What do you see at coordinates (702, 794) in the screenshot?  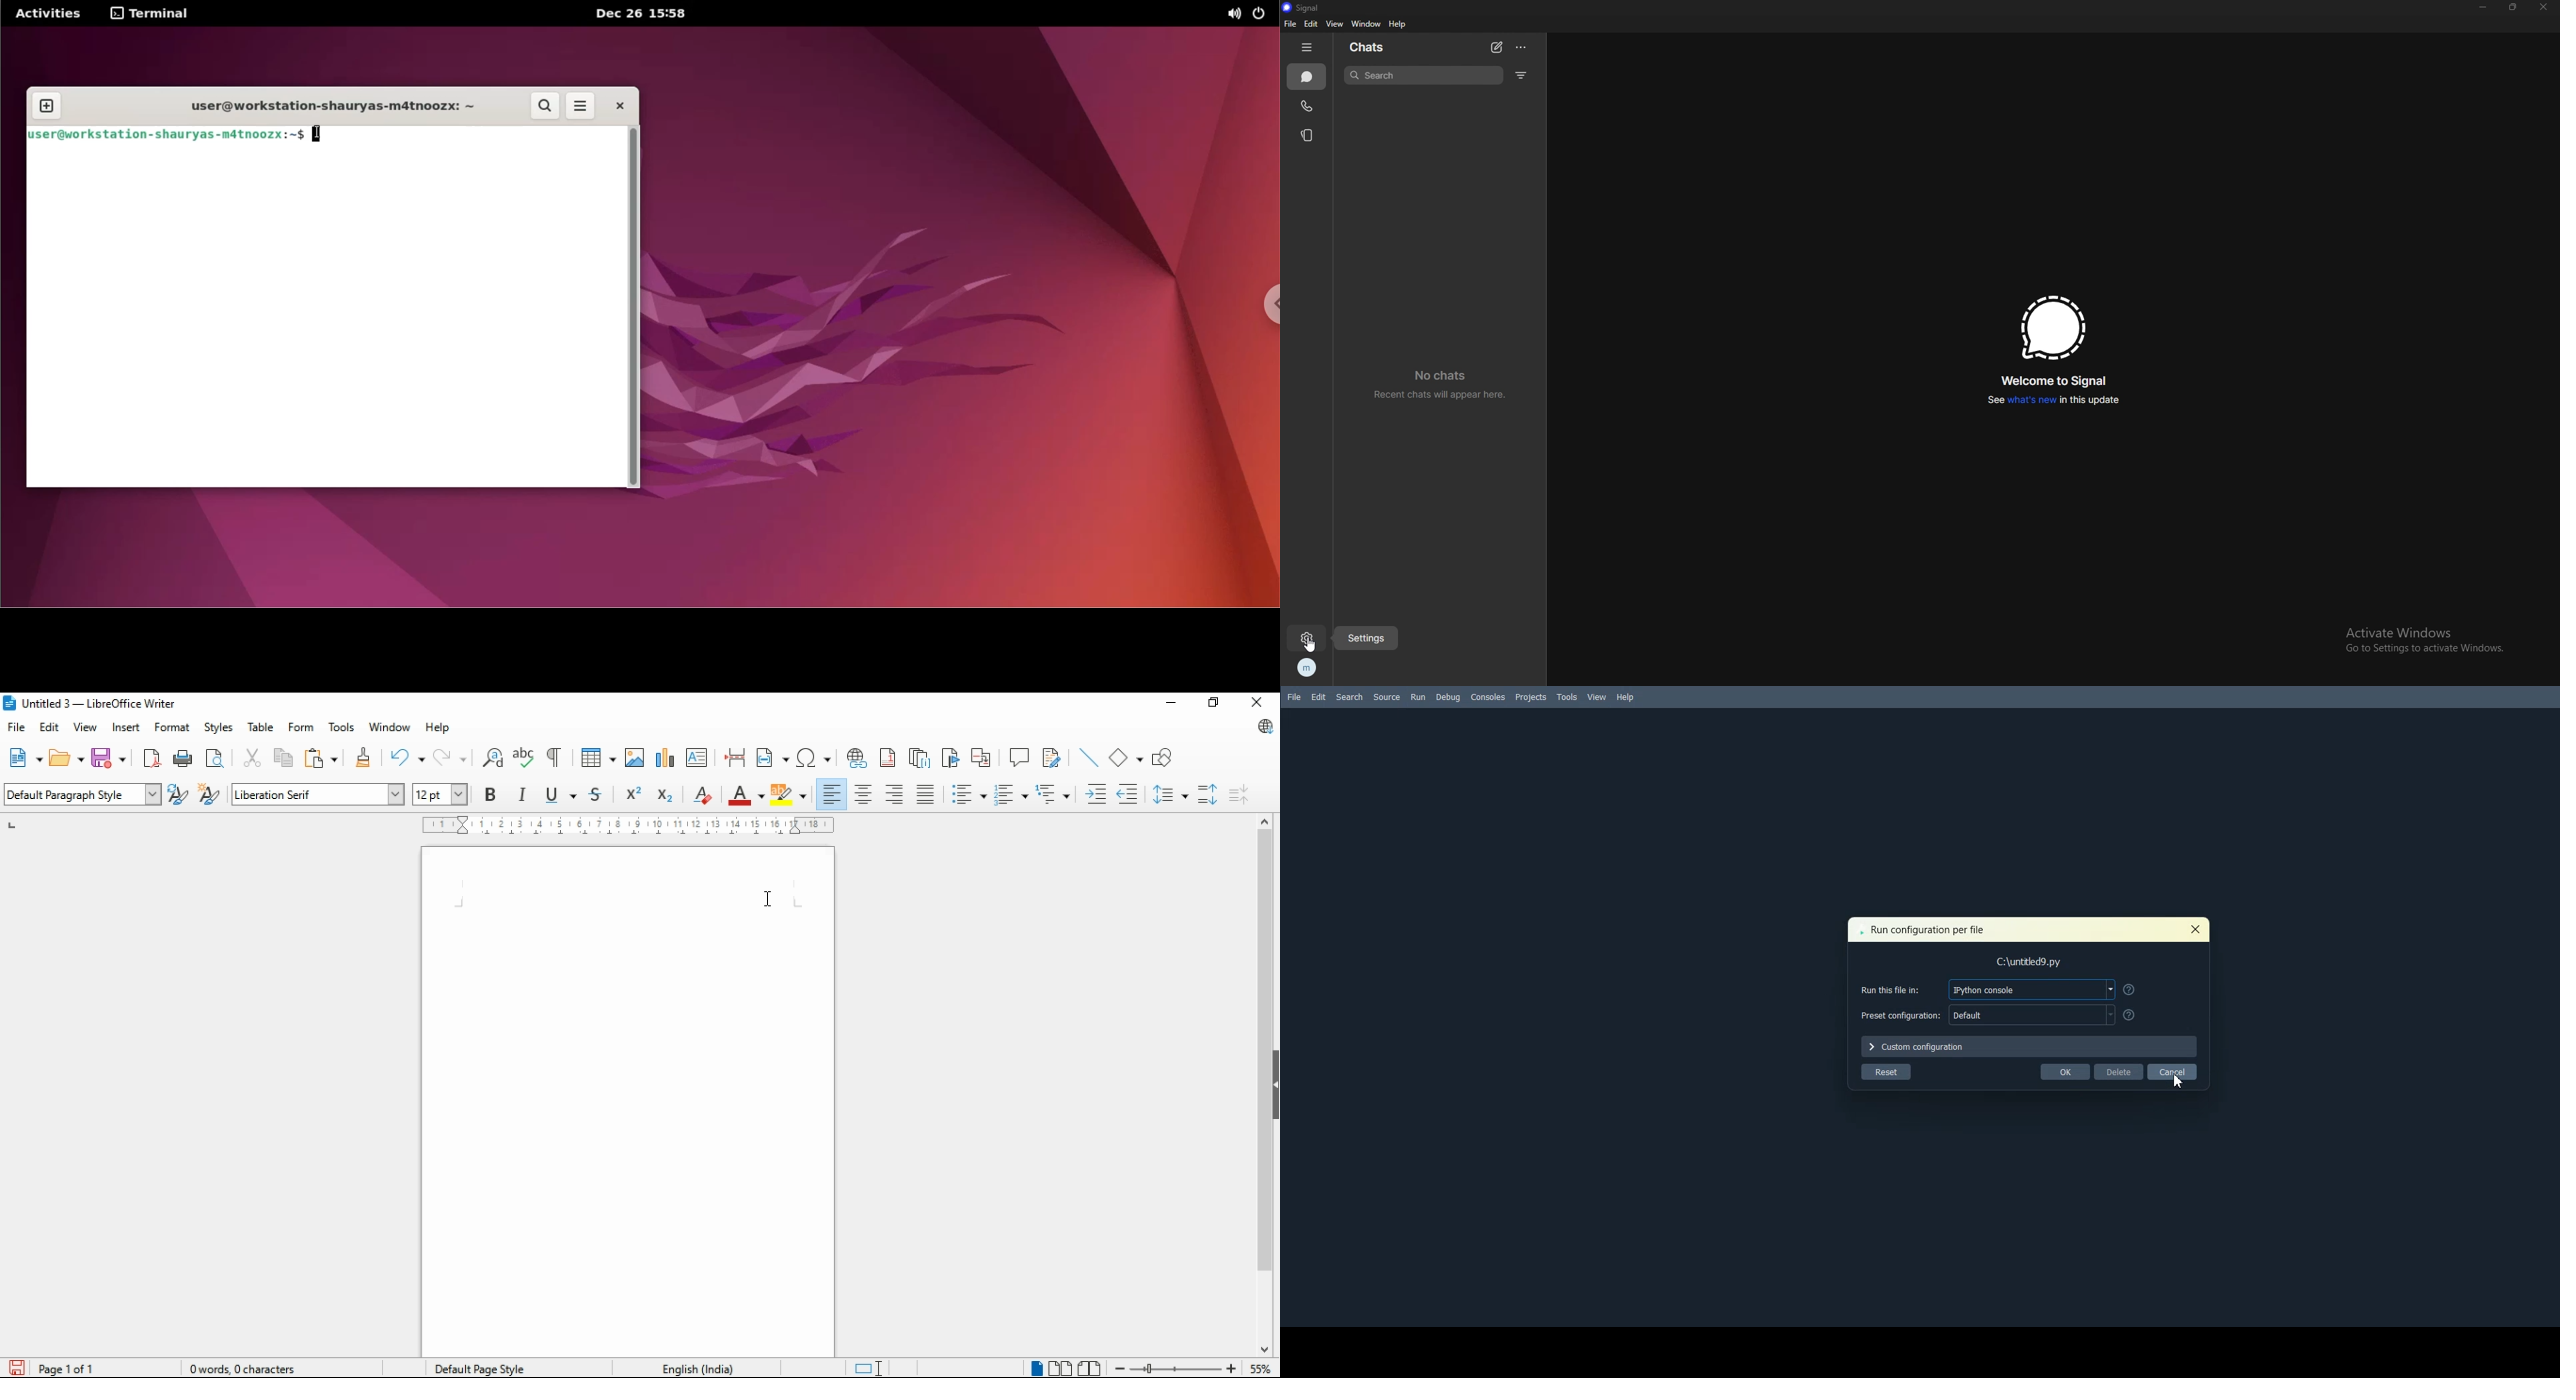 I see `remove direct formatting` at bounding box center [702, 794].